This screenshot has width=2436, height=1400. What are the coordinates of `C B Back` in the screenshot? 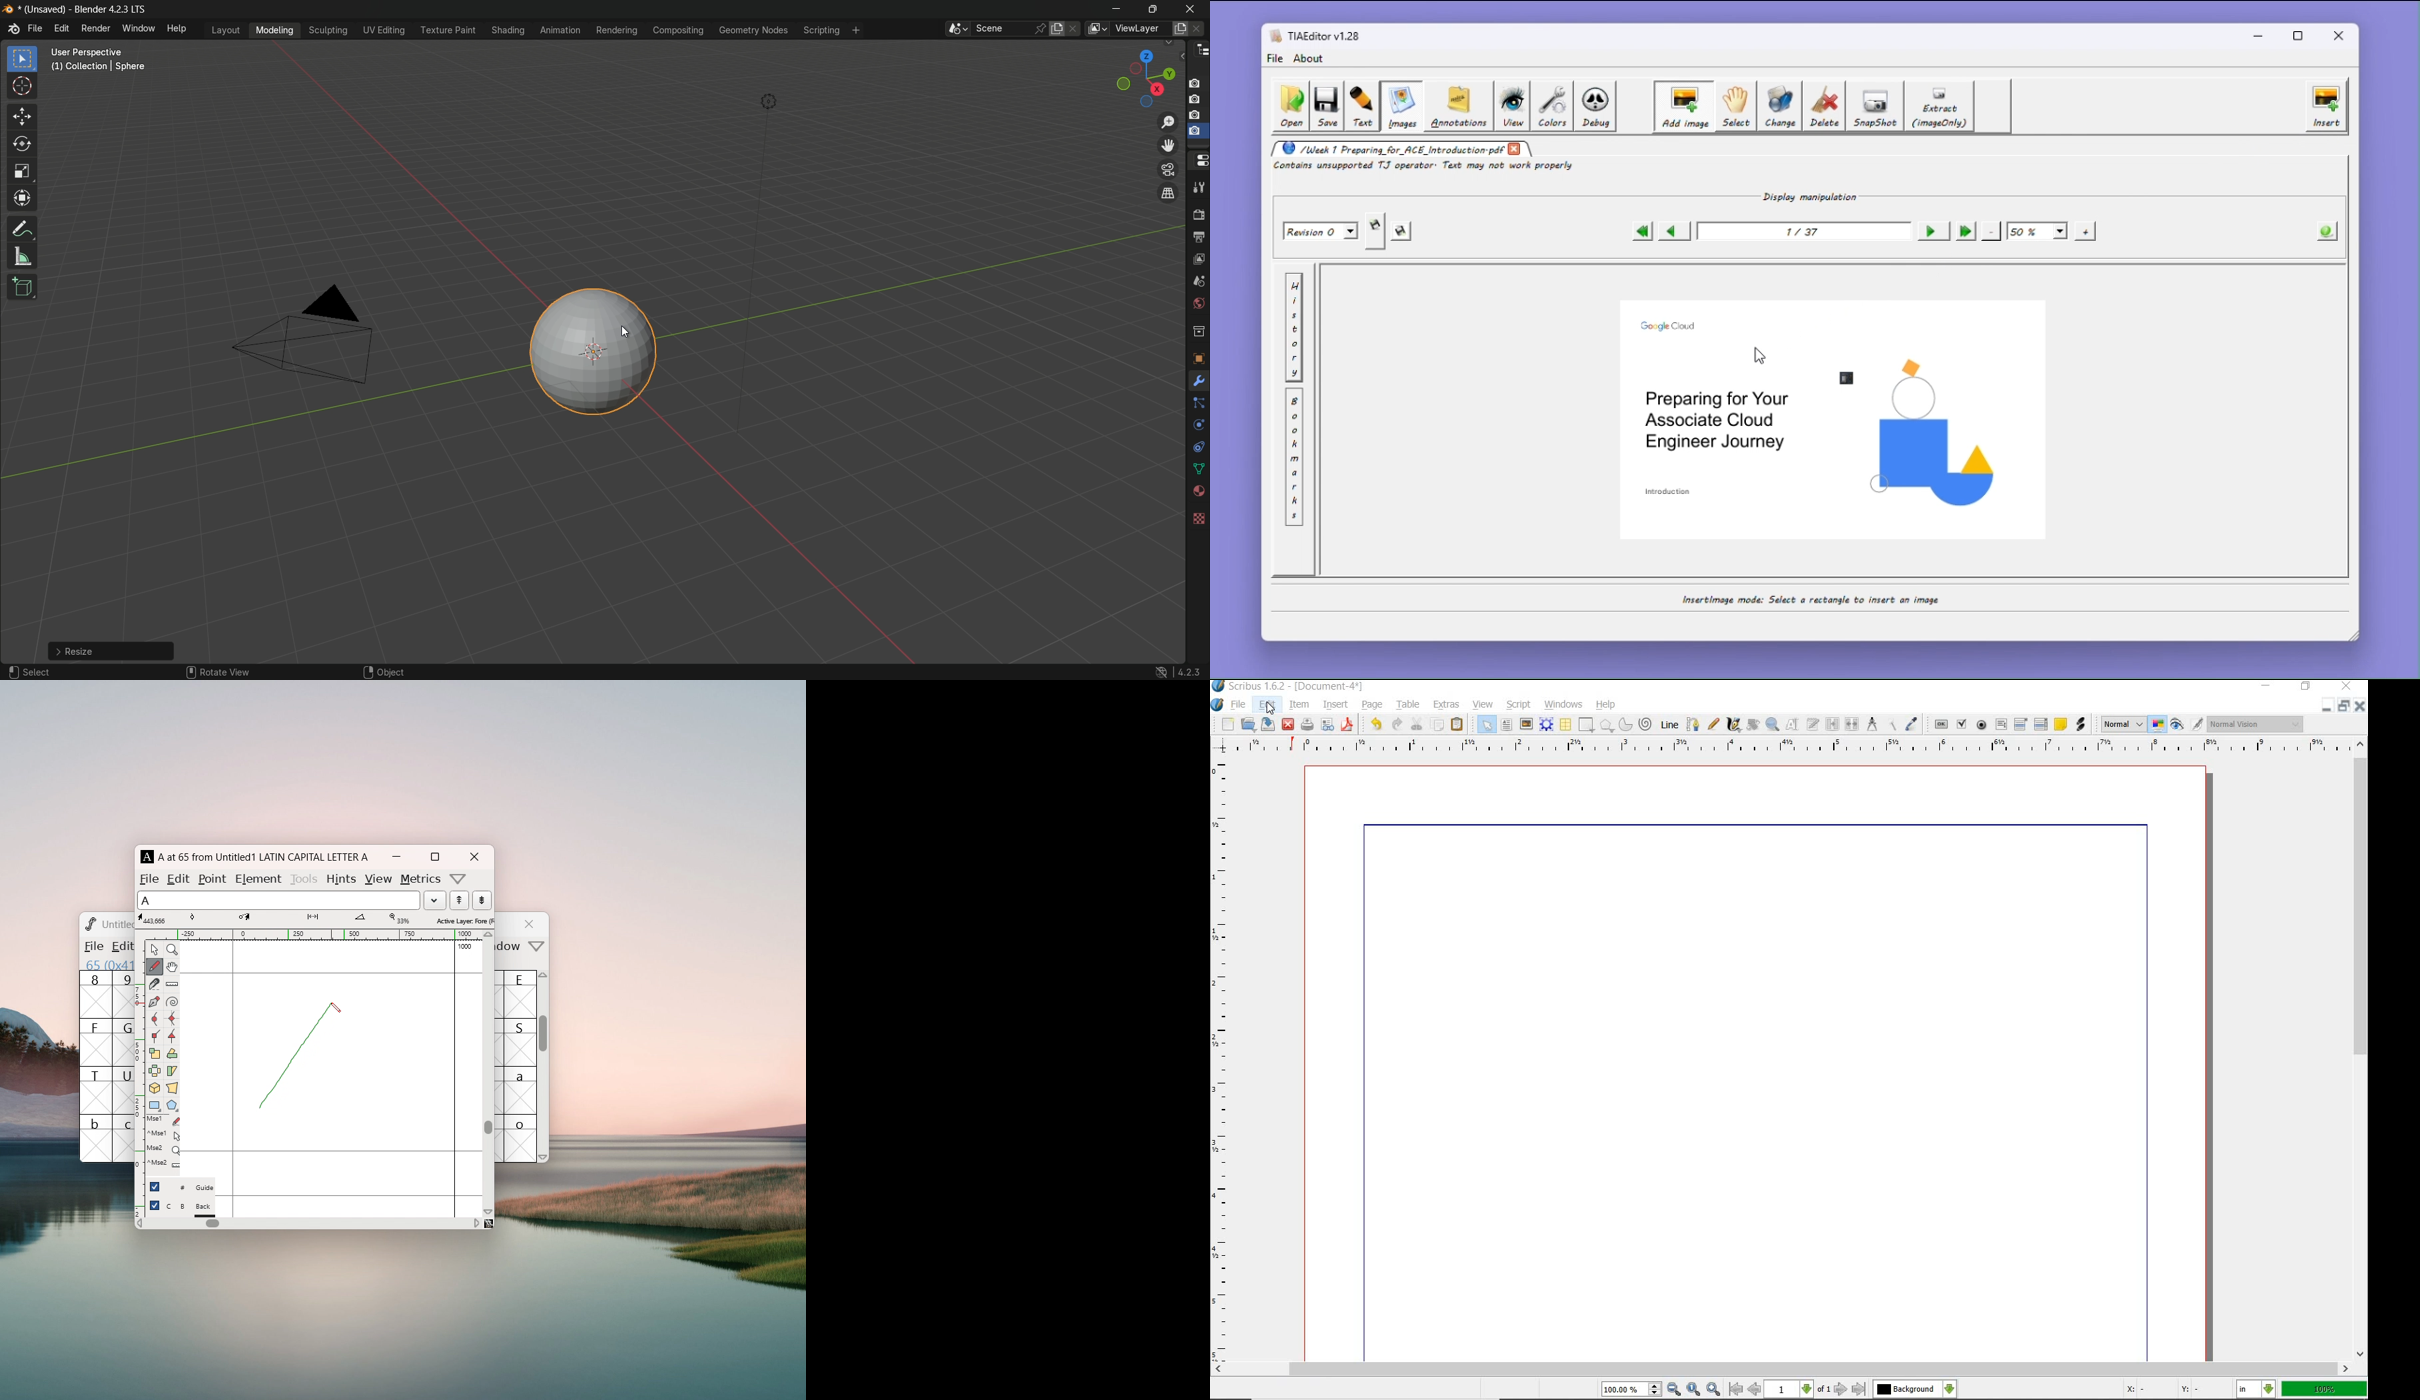 It's located at (190, 1208).